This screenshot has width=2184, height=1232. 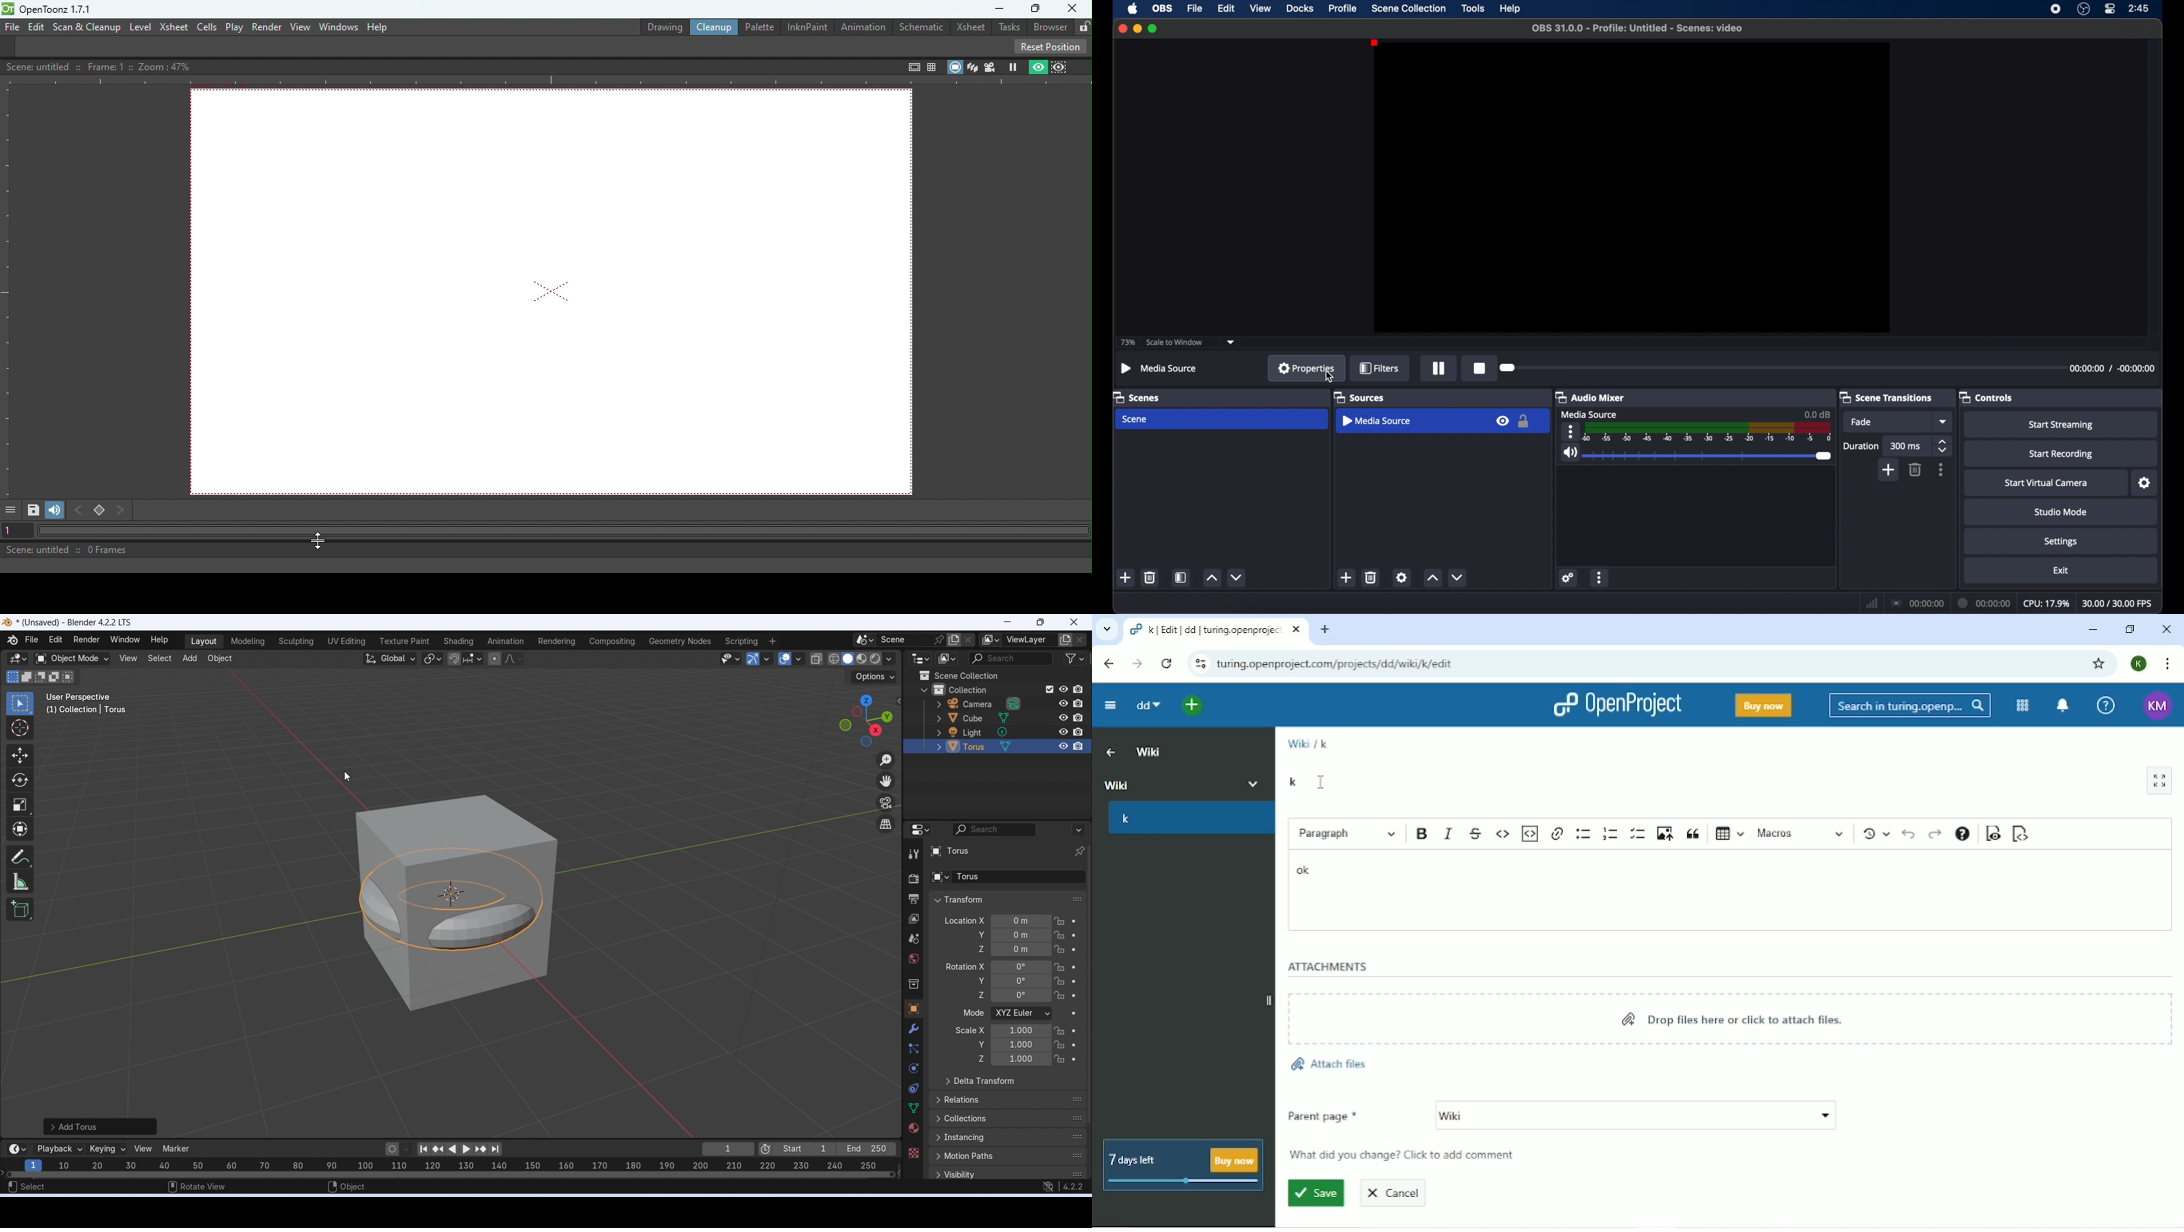 I want to click on Wiki, so click(x=1164, y=782).